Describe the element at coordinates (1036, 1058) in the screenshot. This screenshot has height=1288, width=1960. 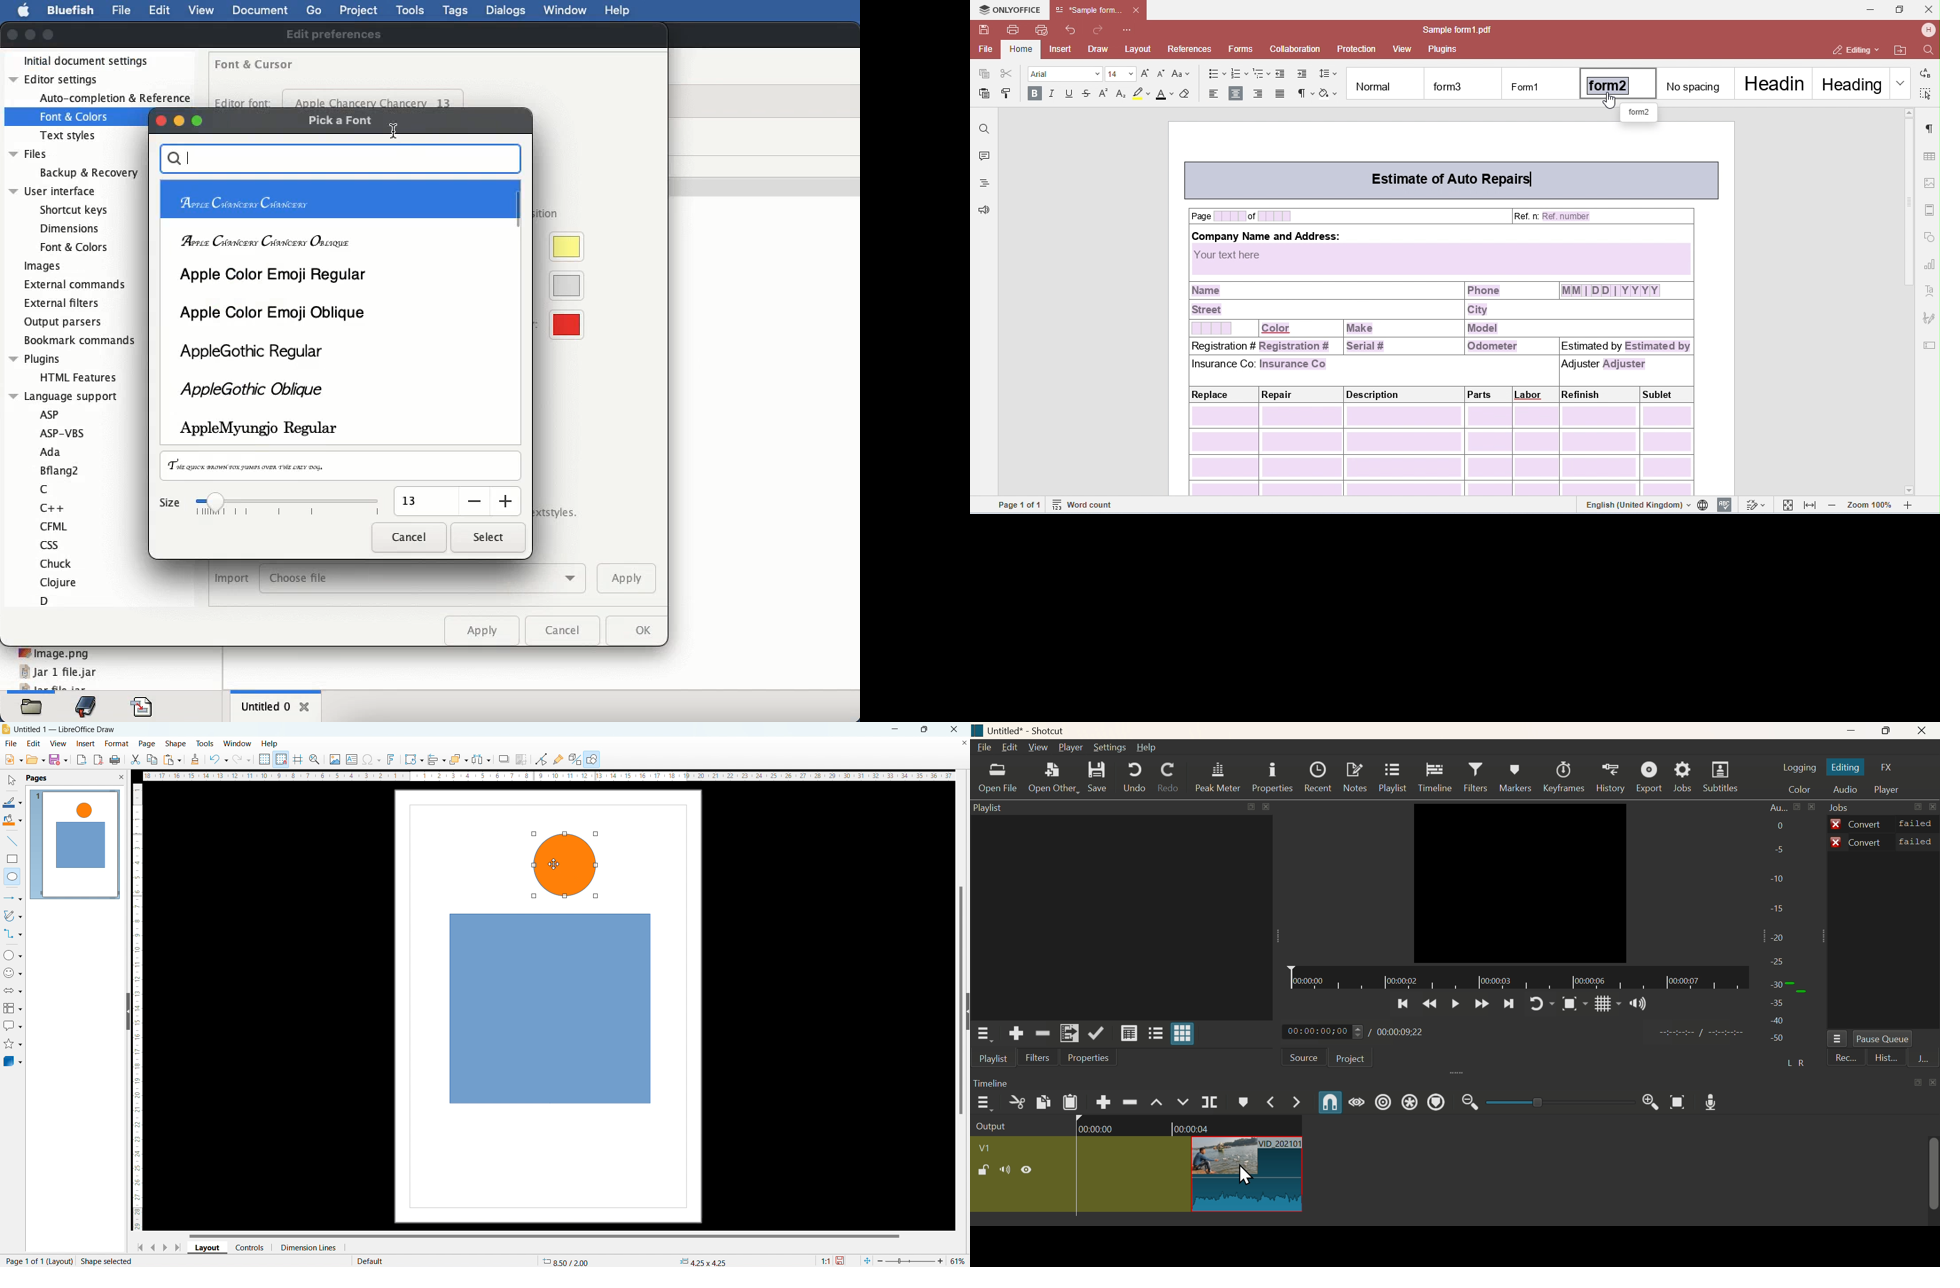
I see `` at that location.